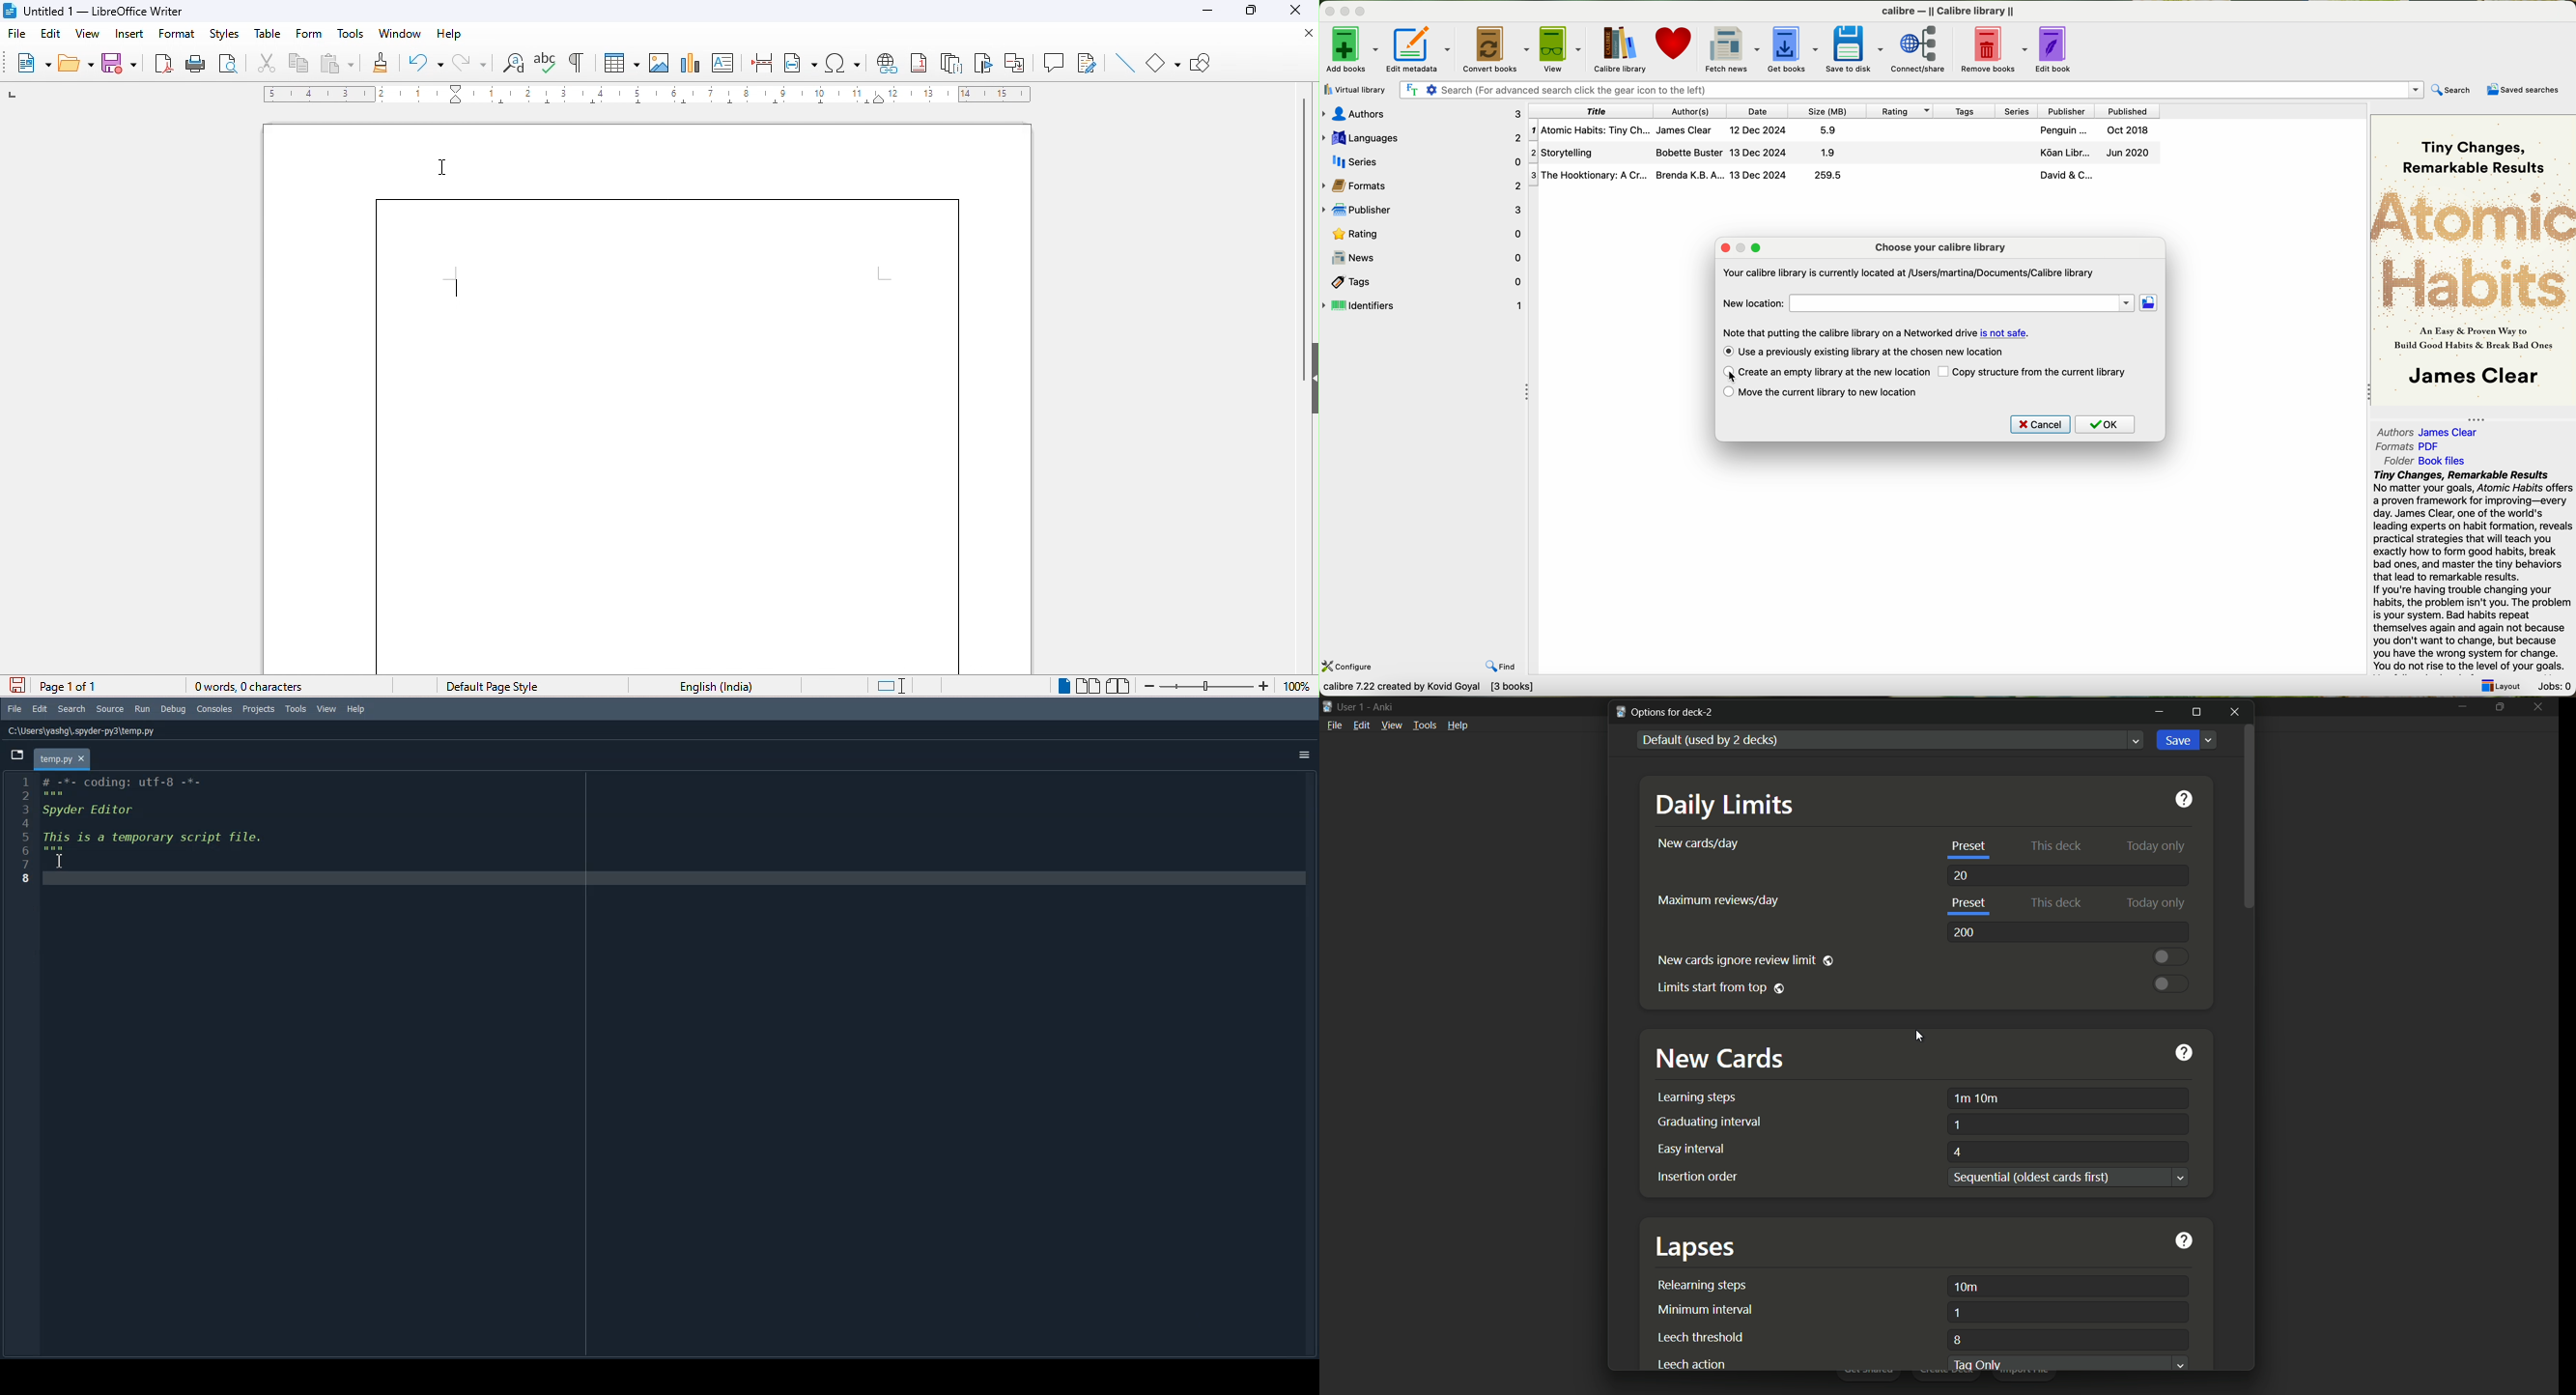  Describe the element at coordinates (1731, 48) in the screenshot. I see `fetch news` at that location.